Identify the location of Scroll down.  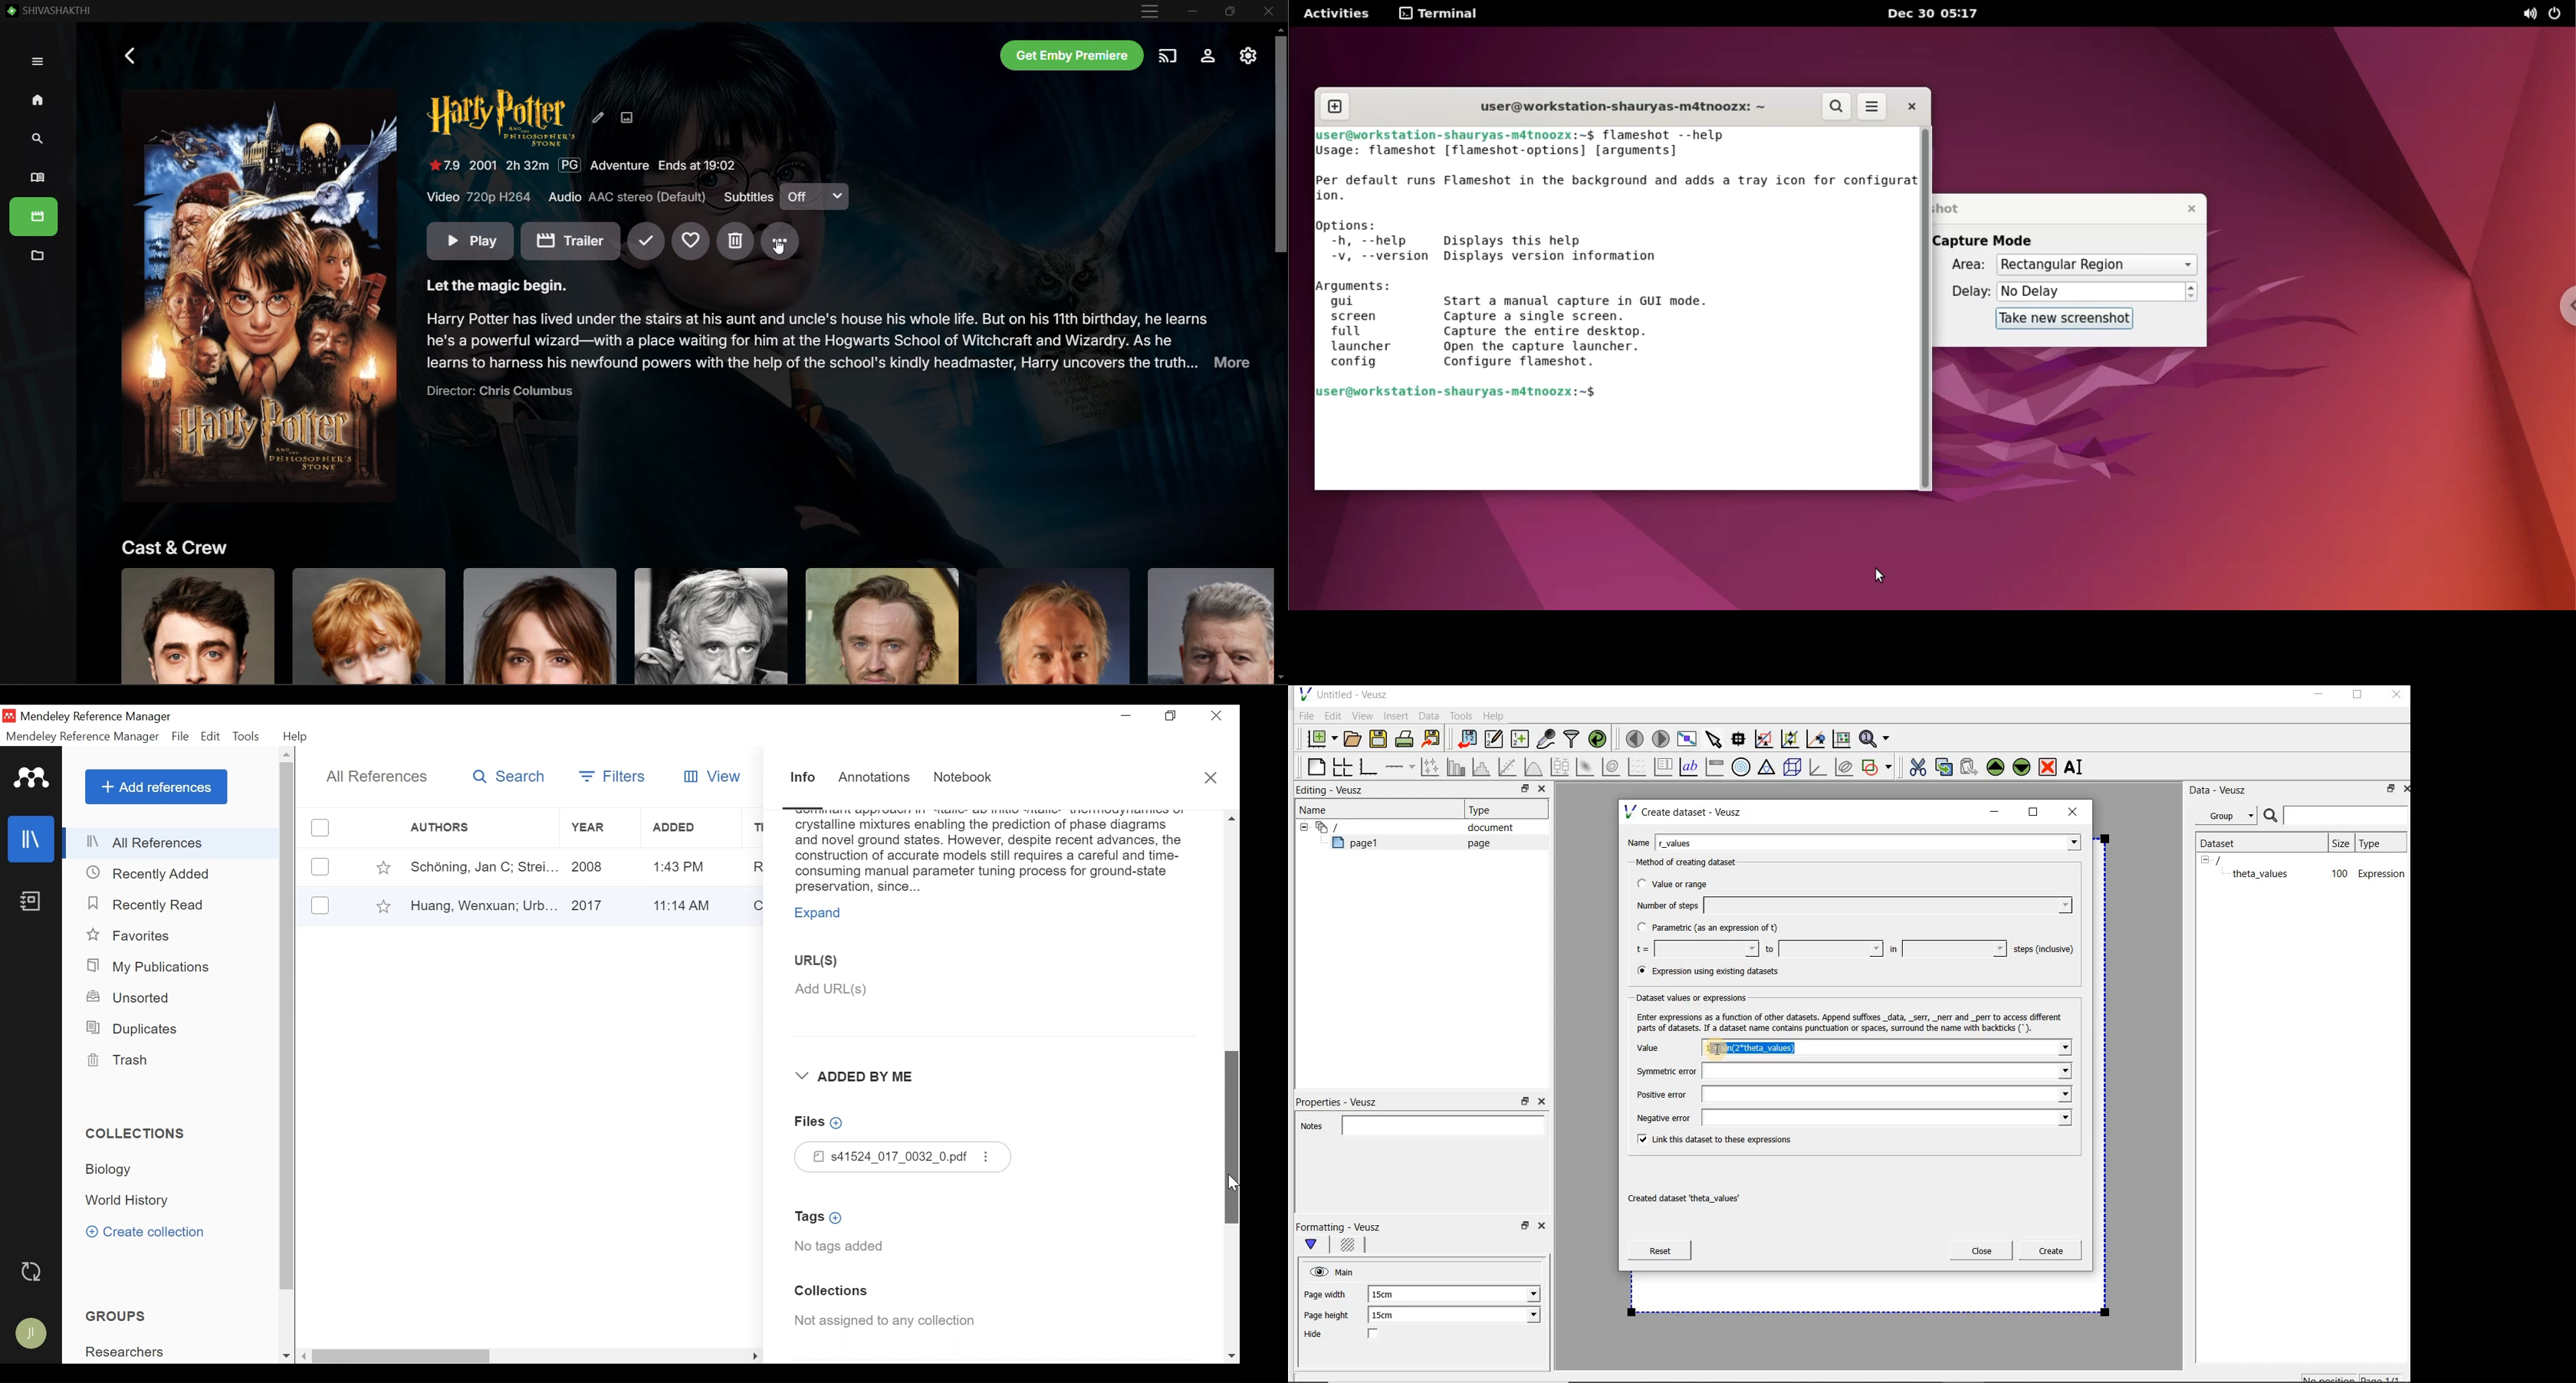
(1233, 1357).